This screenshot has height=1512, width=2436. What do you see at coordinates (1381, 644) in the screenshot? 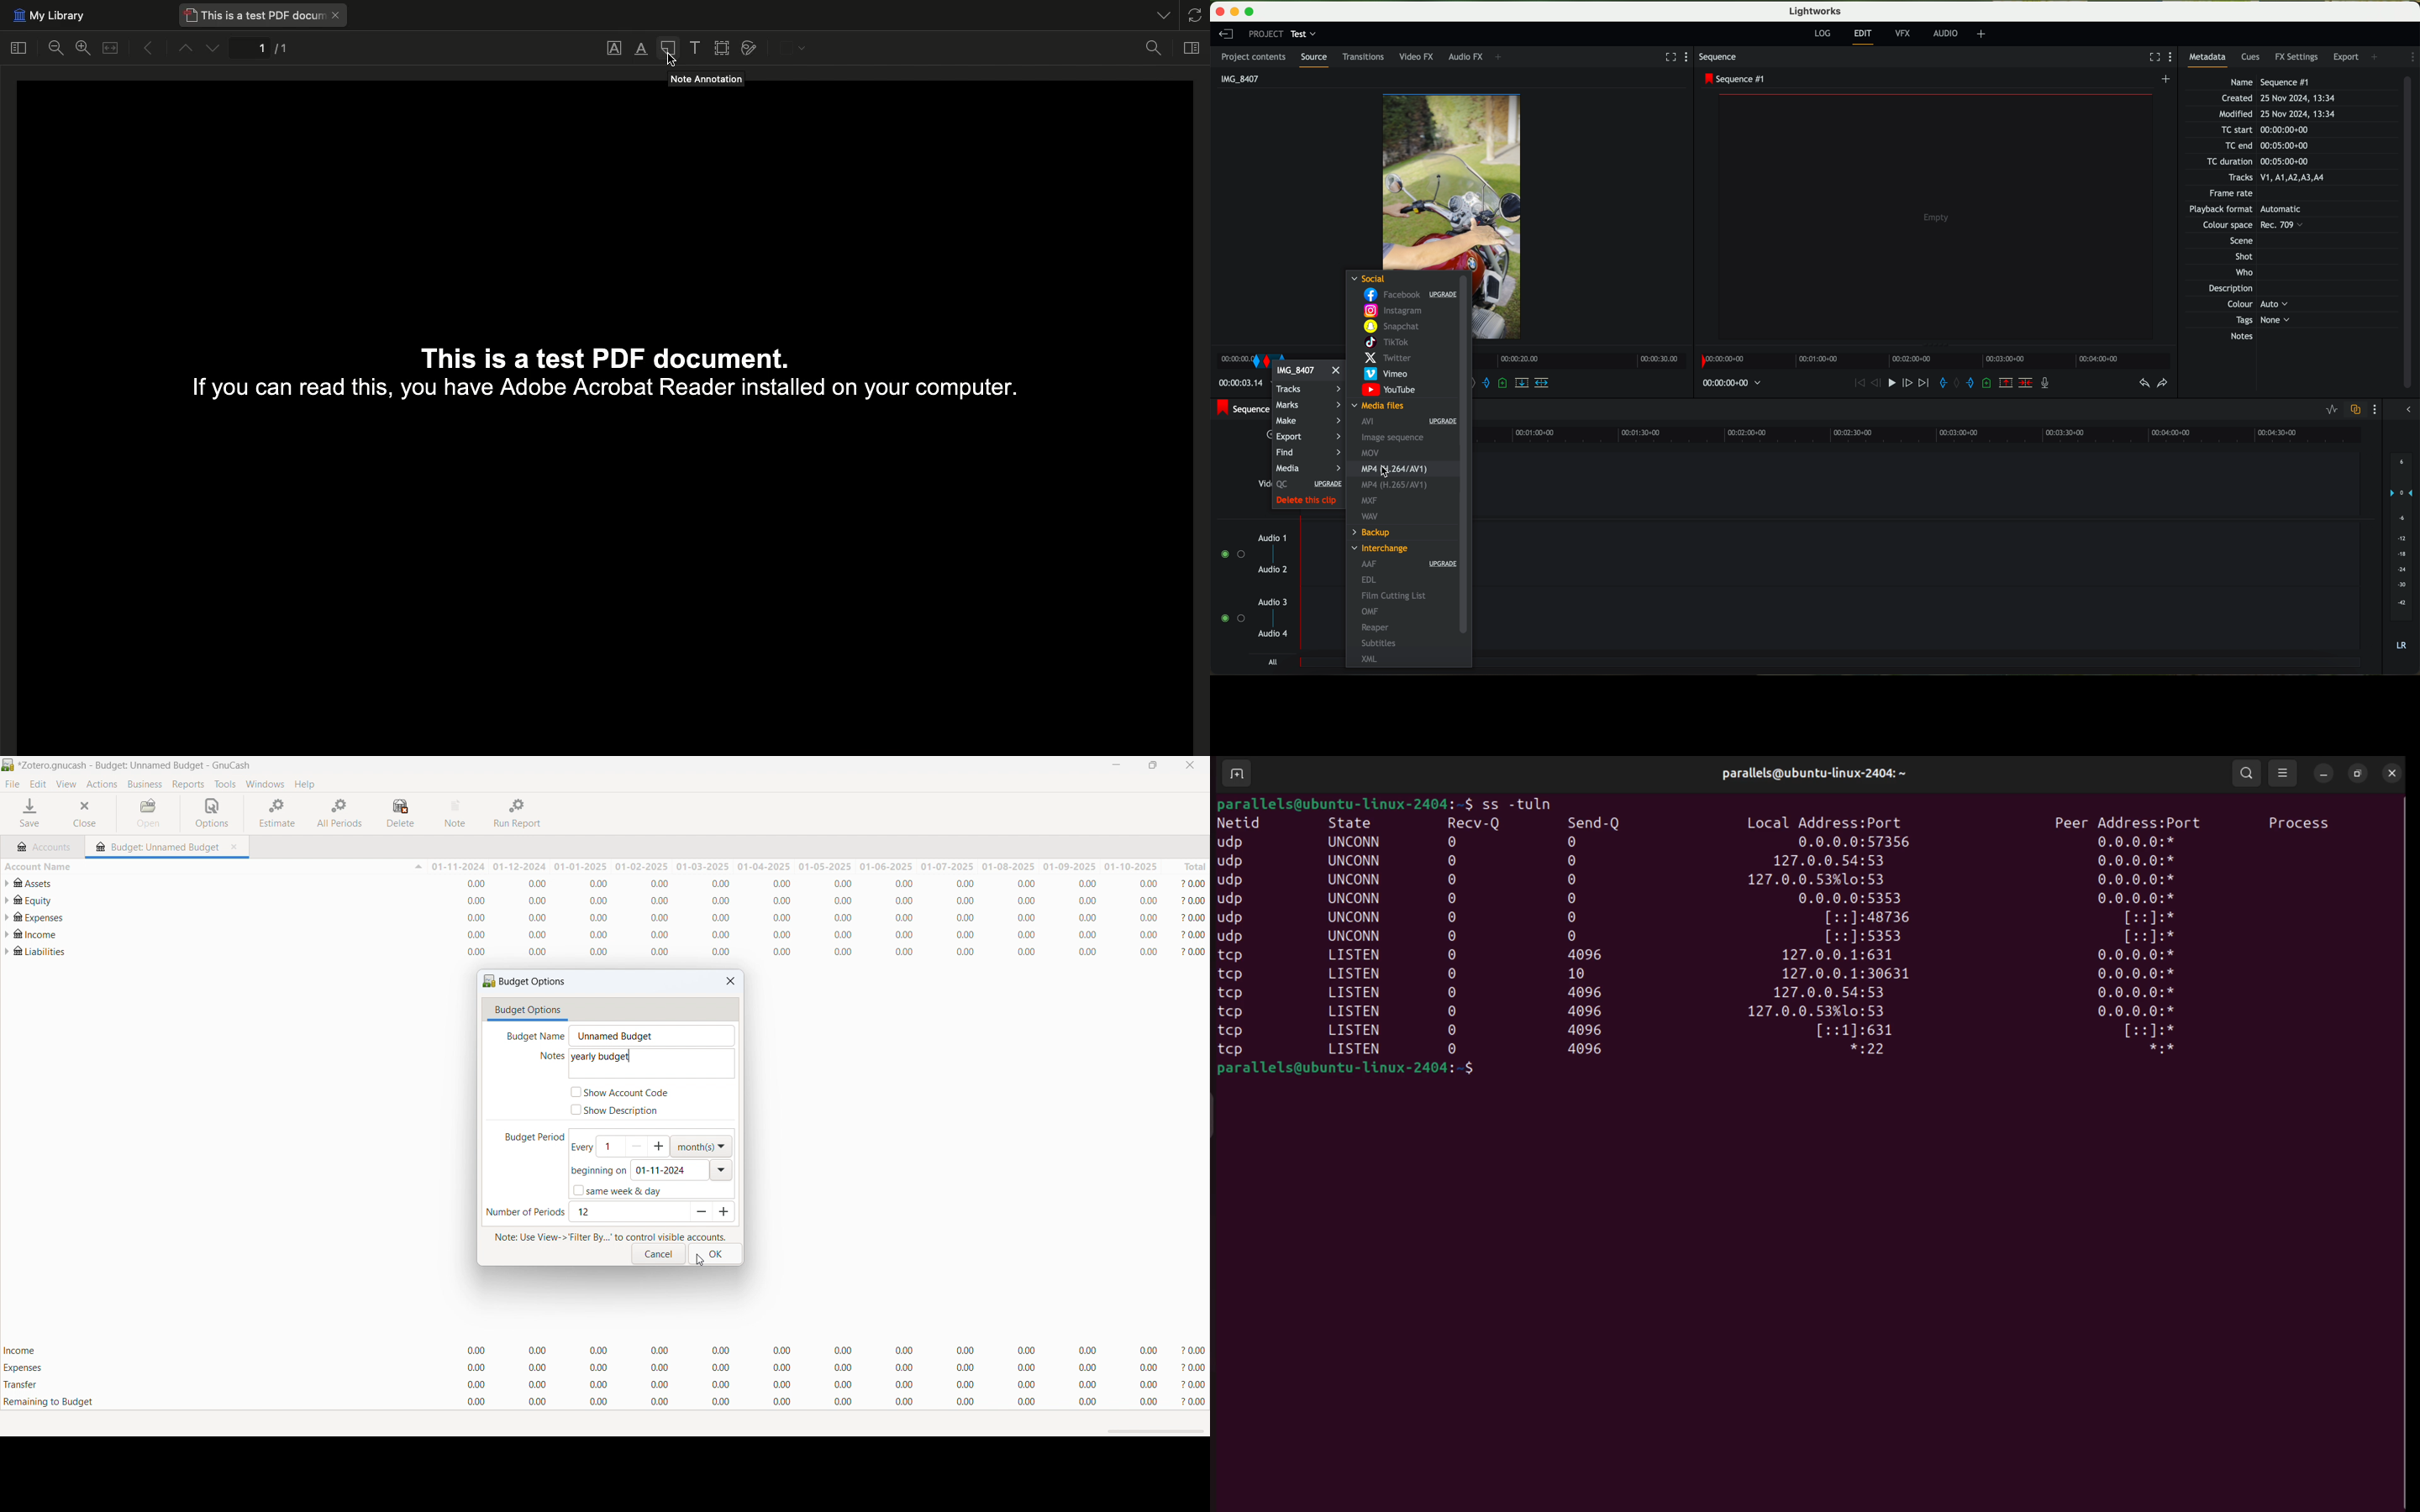
I see `subtitles` at bounding box center [1381, 644].